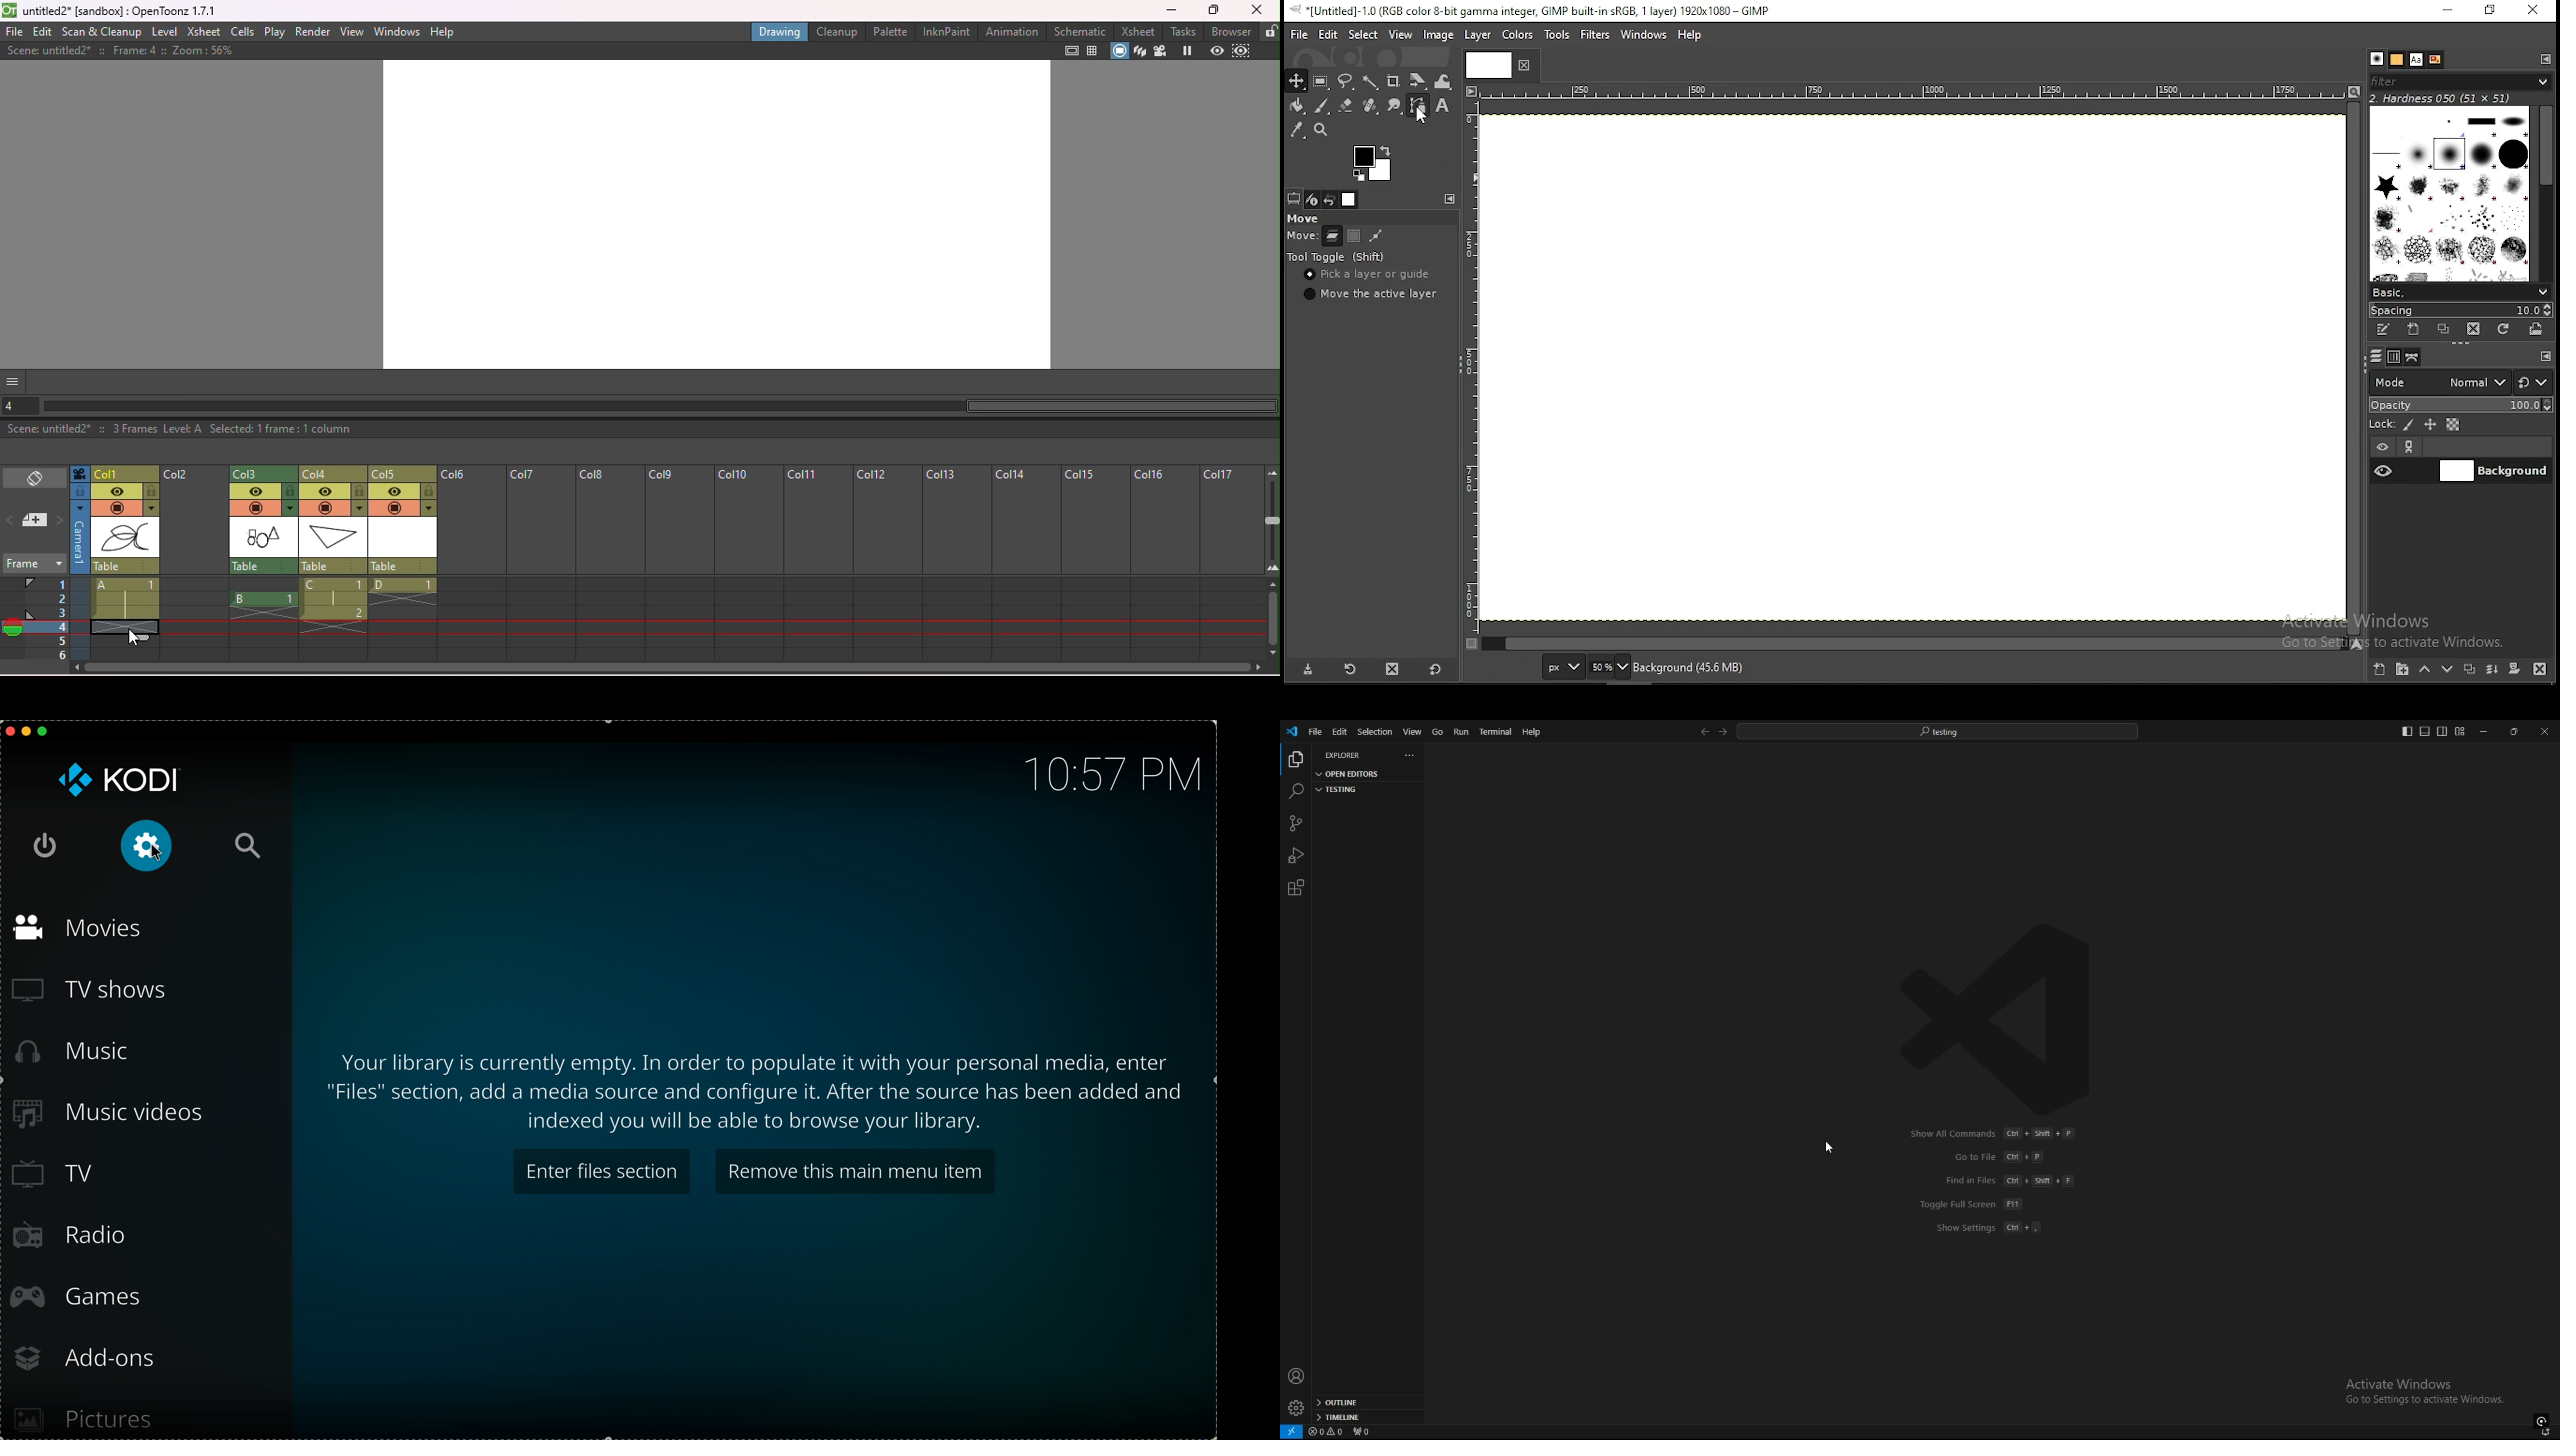 The width and height of the screenshot is (2576, 1456). Describe the element at coordinates (1704, 732) in the screenshot. I see `back` at that location.